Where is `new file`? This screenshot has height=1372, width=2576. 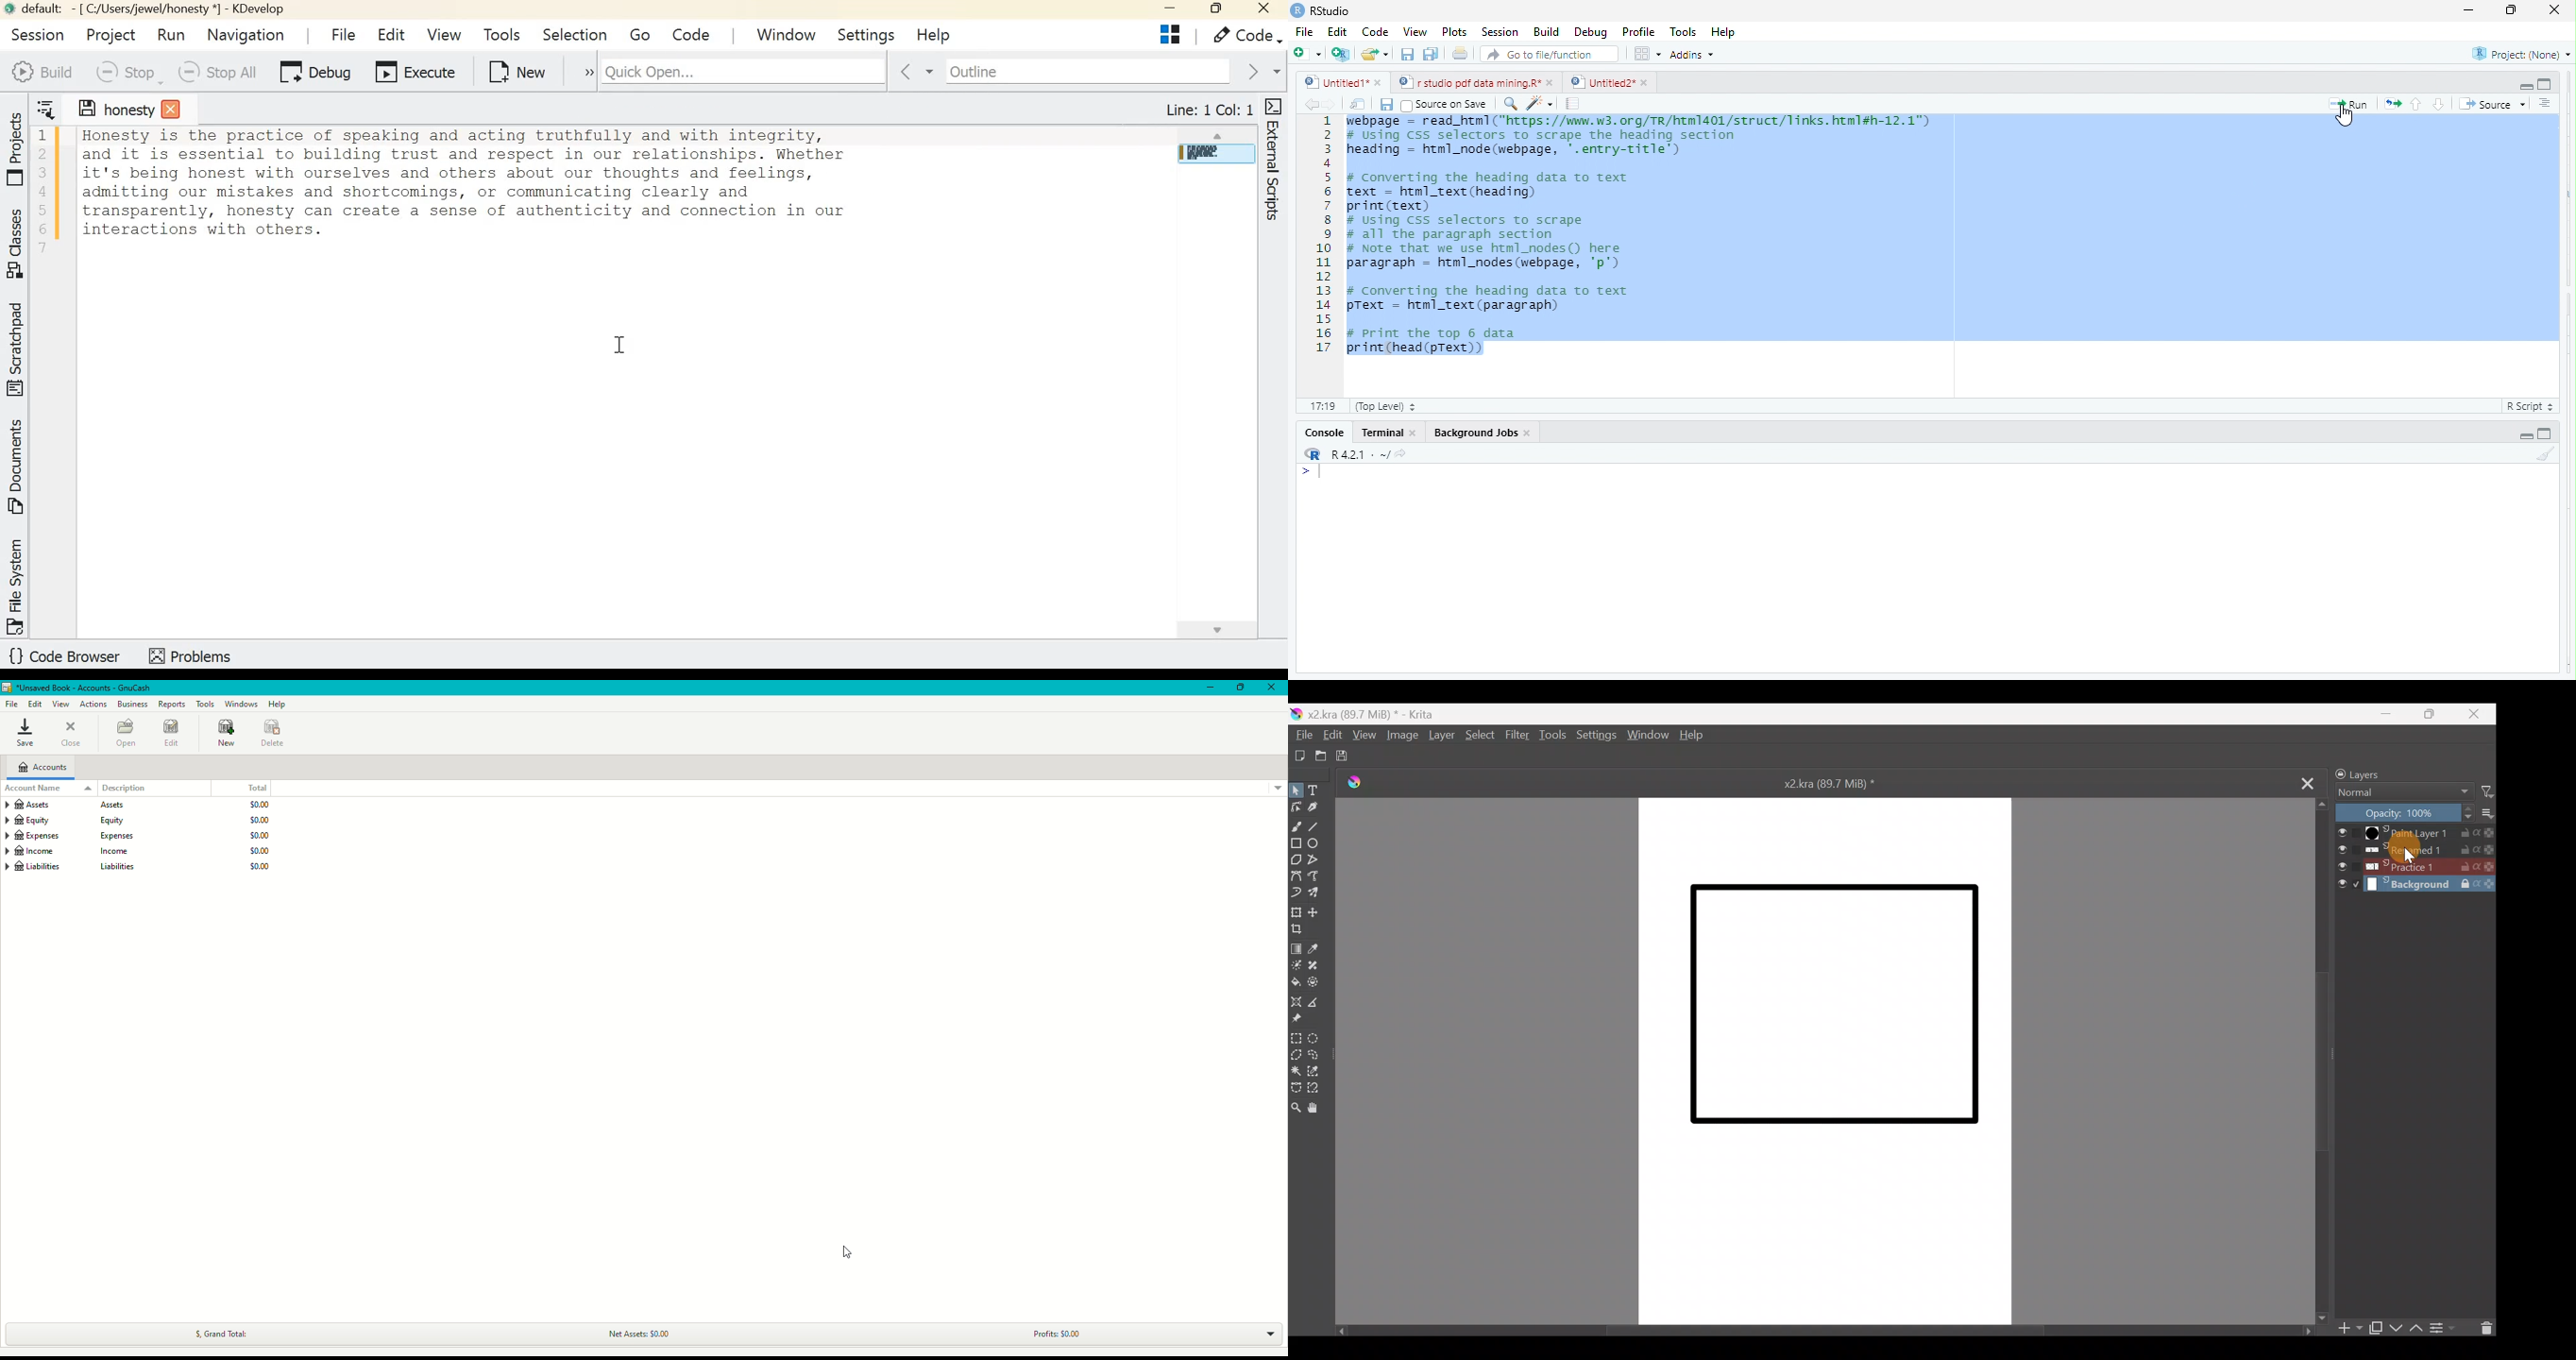 new file is located at coordinates (1307, 53).